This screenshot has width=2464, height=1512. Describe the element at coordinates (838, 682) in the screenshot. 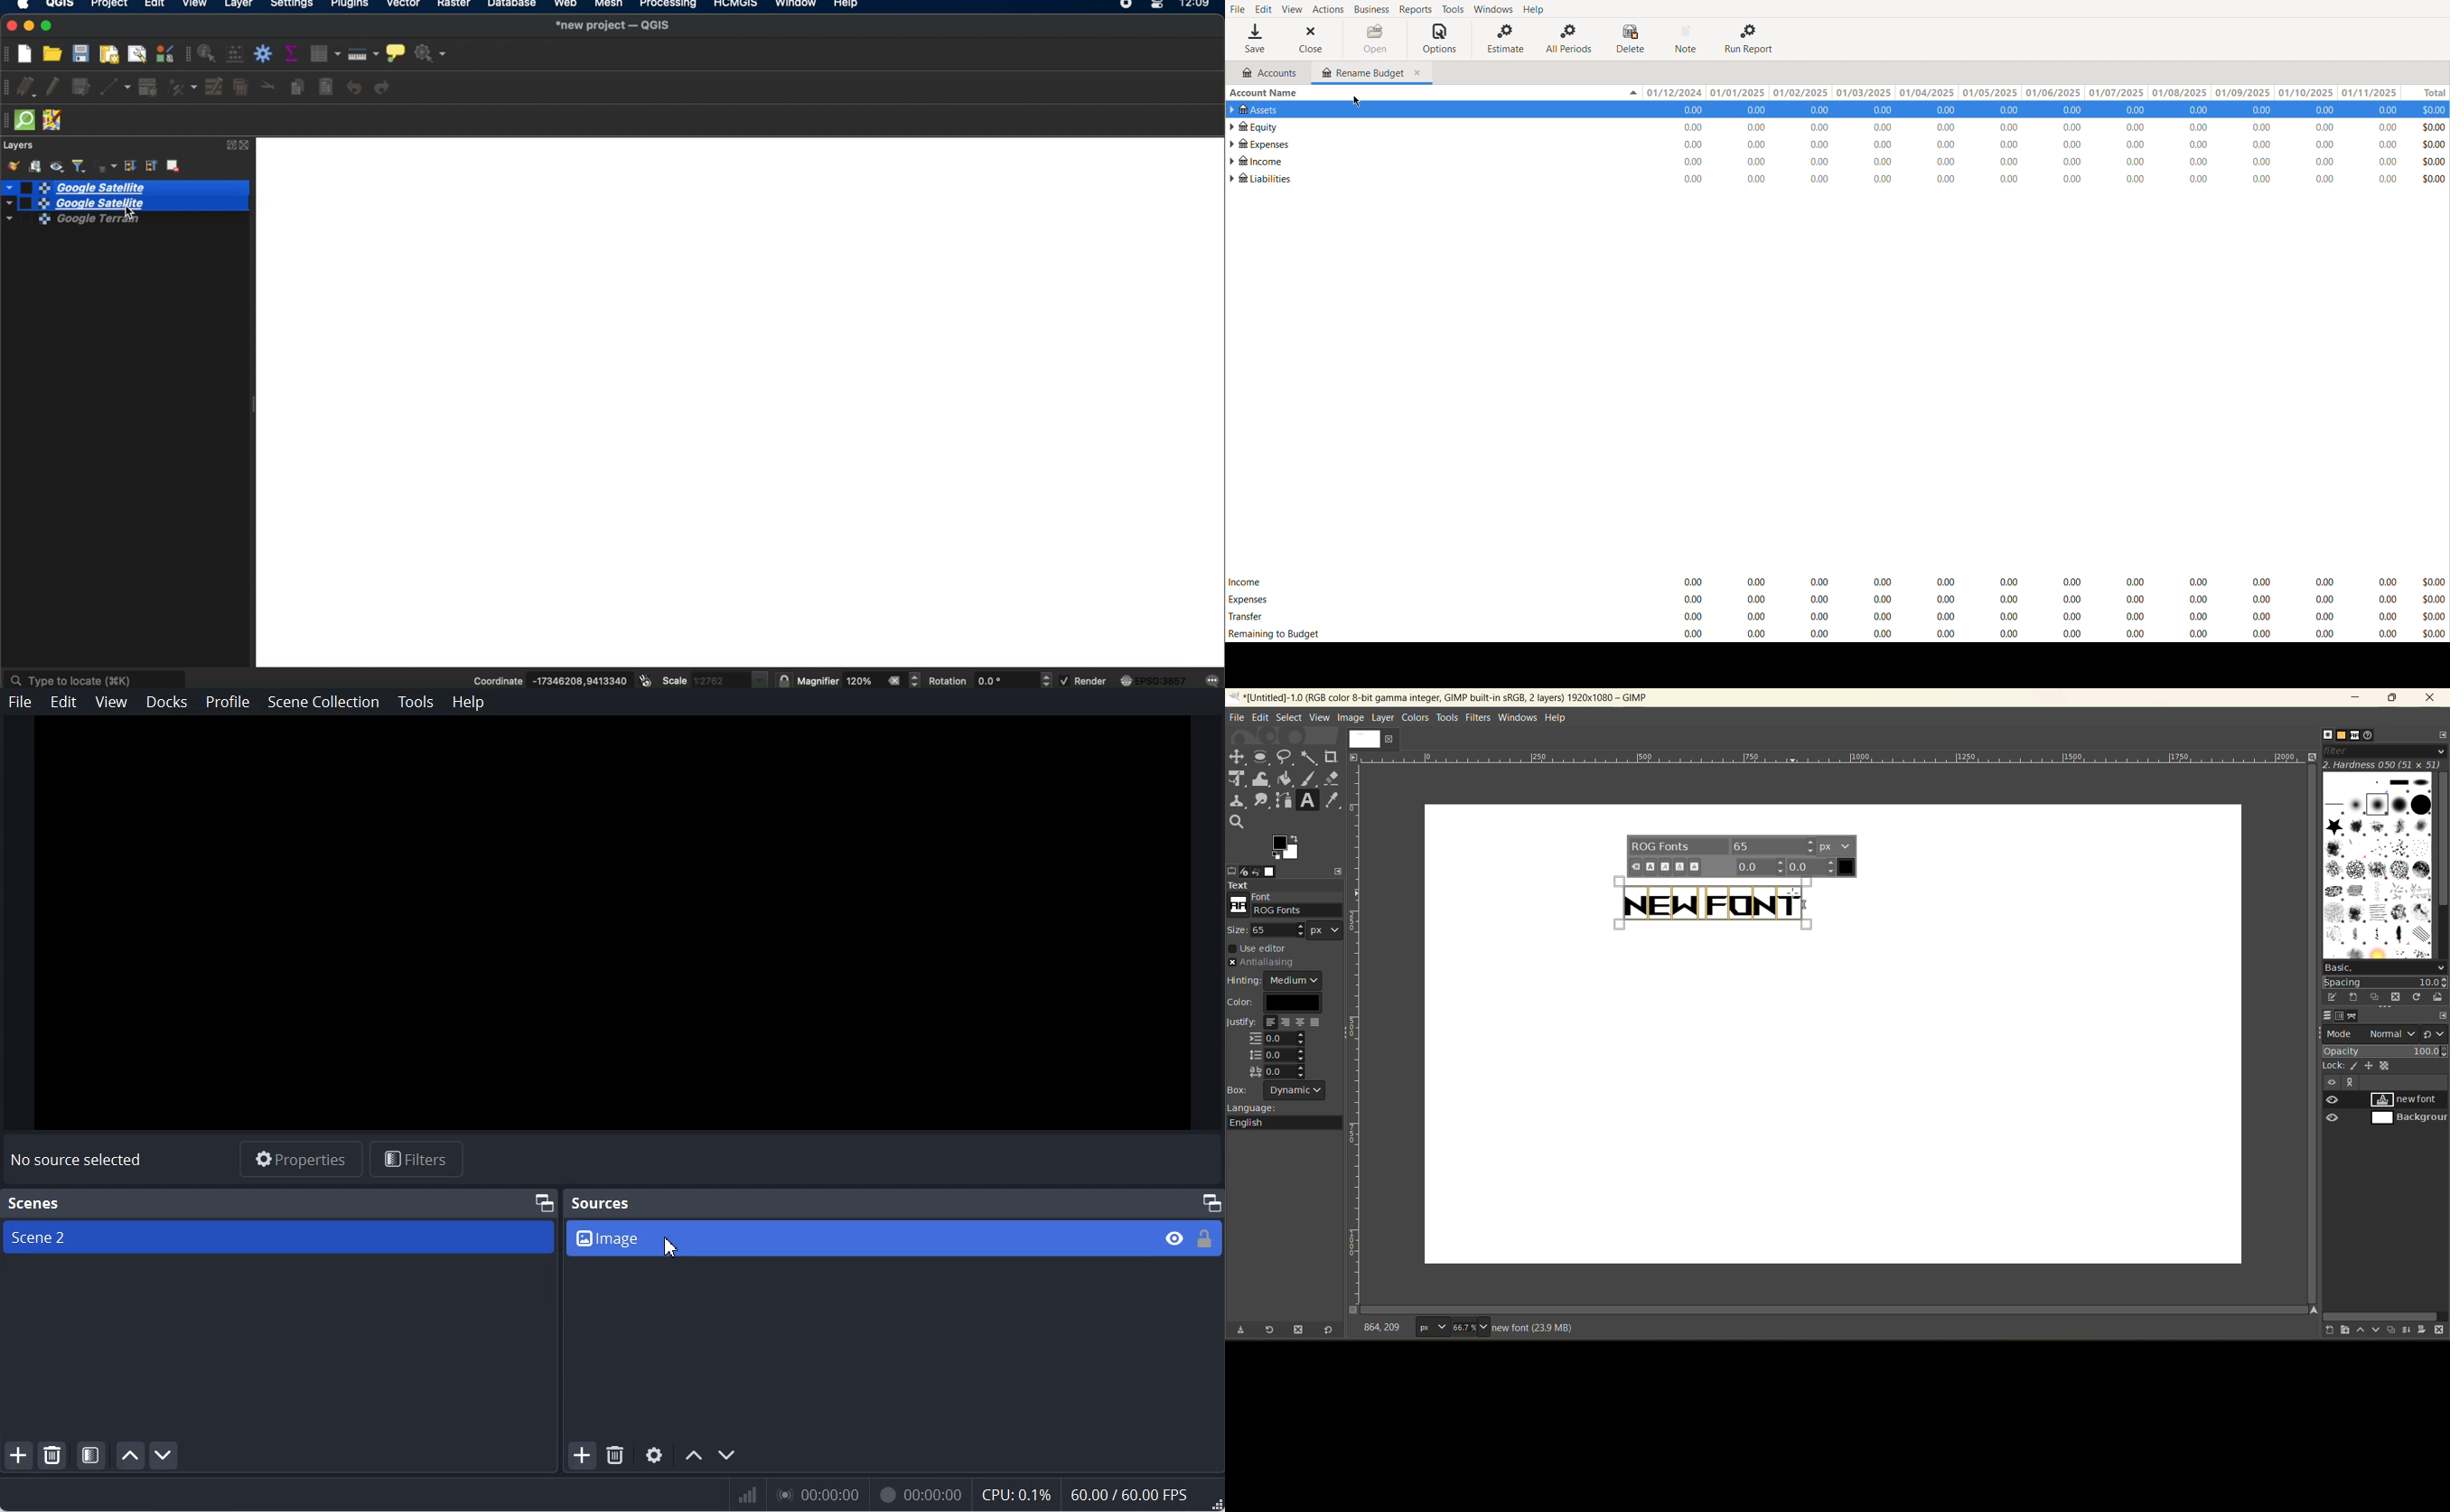

I see `magnifier 120%` at that location.